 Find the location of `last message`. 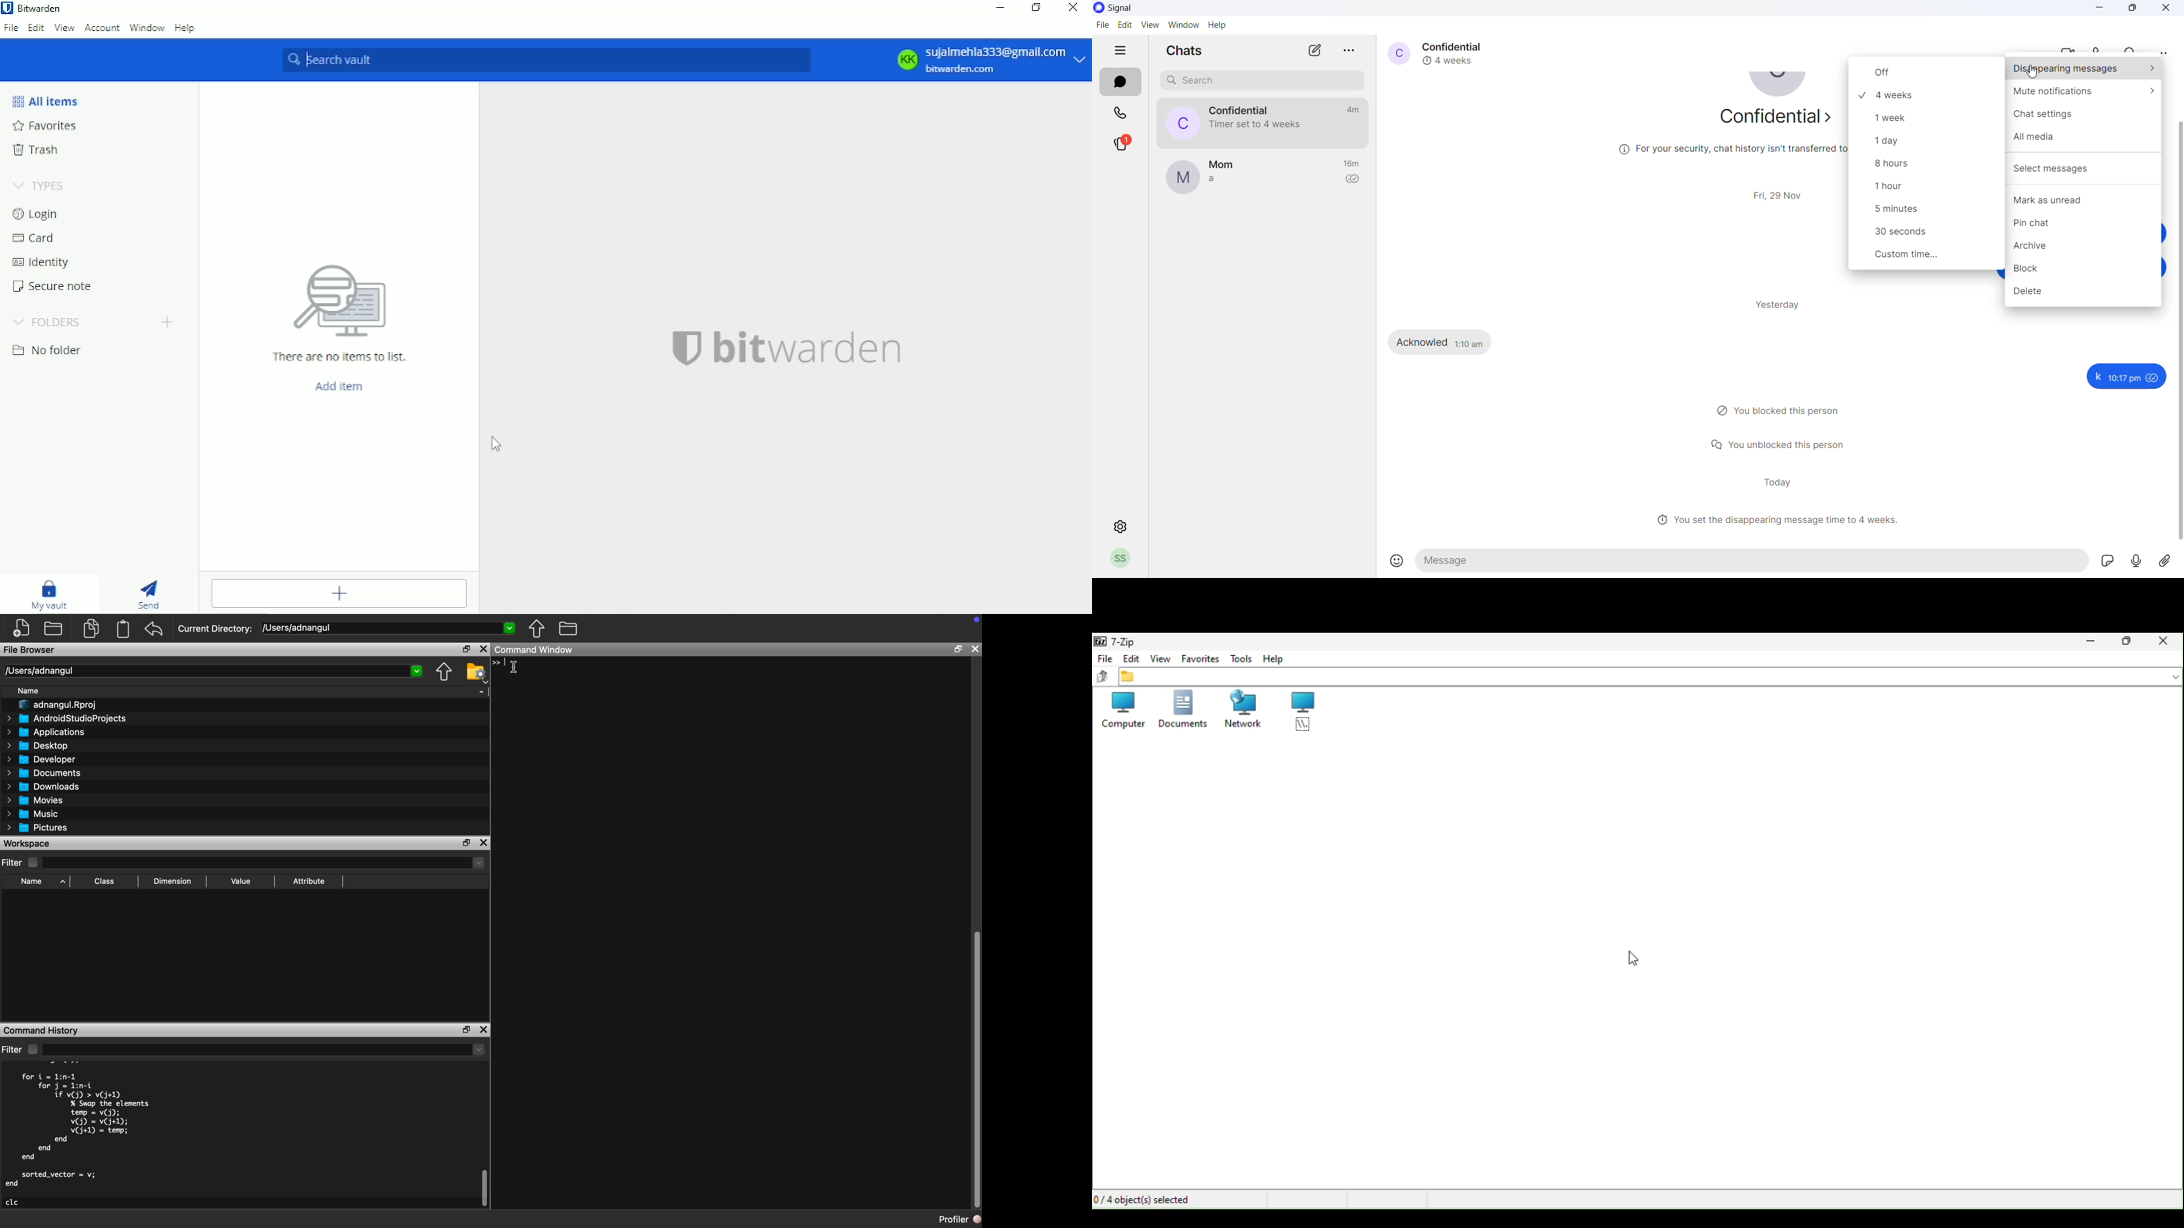

last message is located at coordinates (1219, 180).